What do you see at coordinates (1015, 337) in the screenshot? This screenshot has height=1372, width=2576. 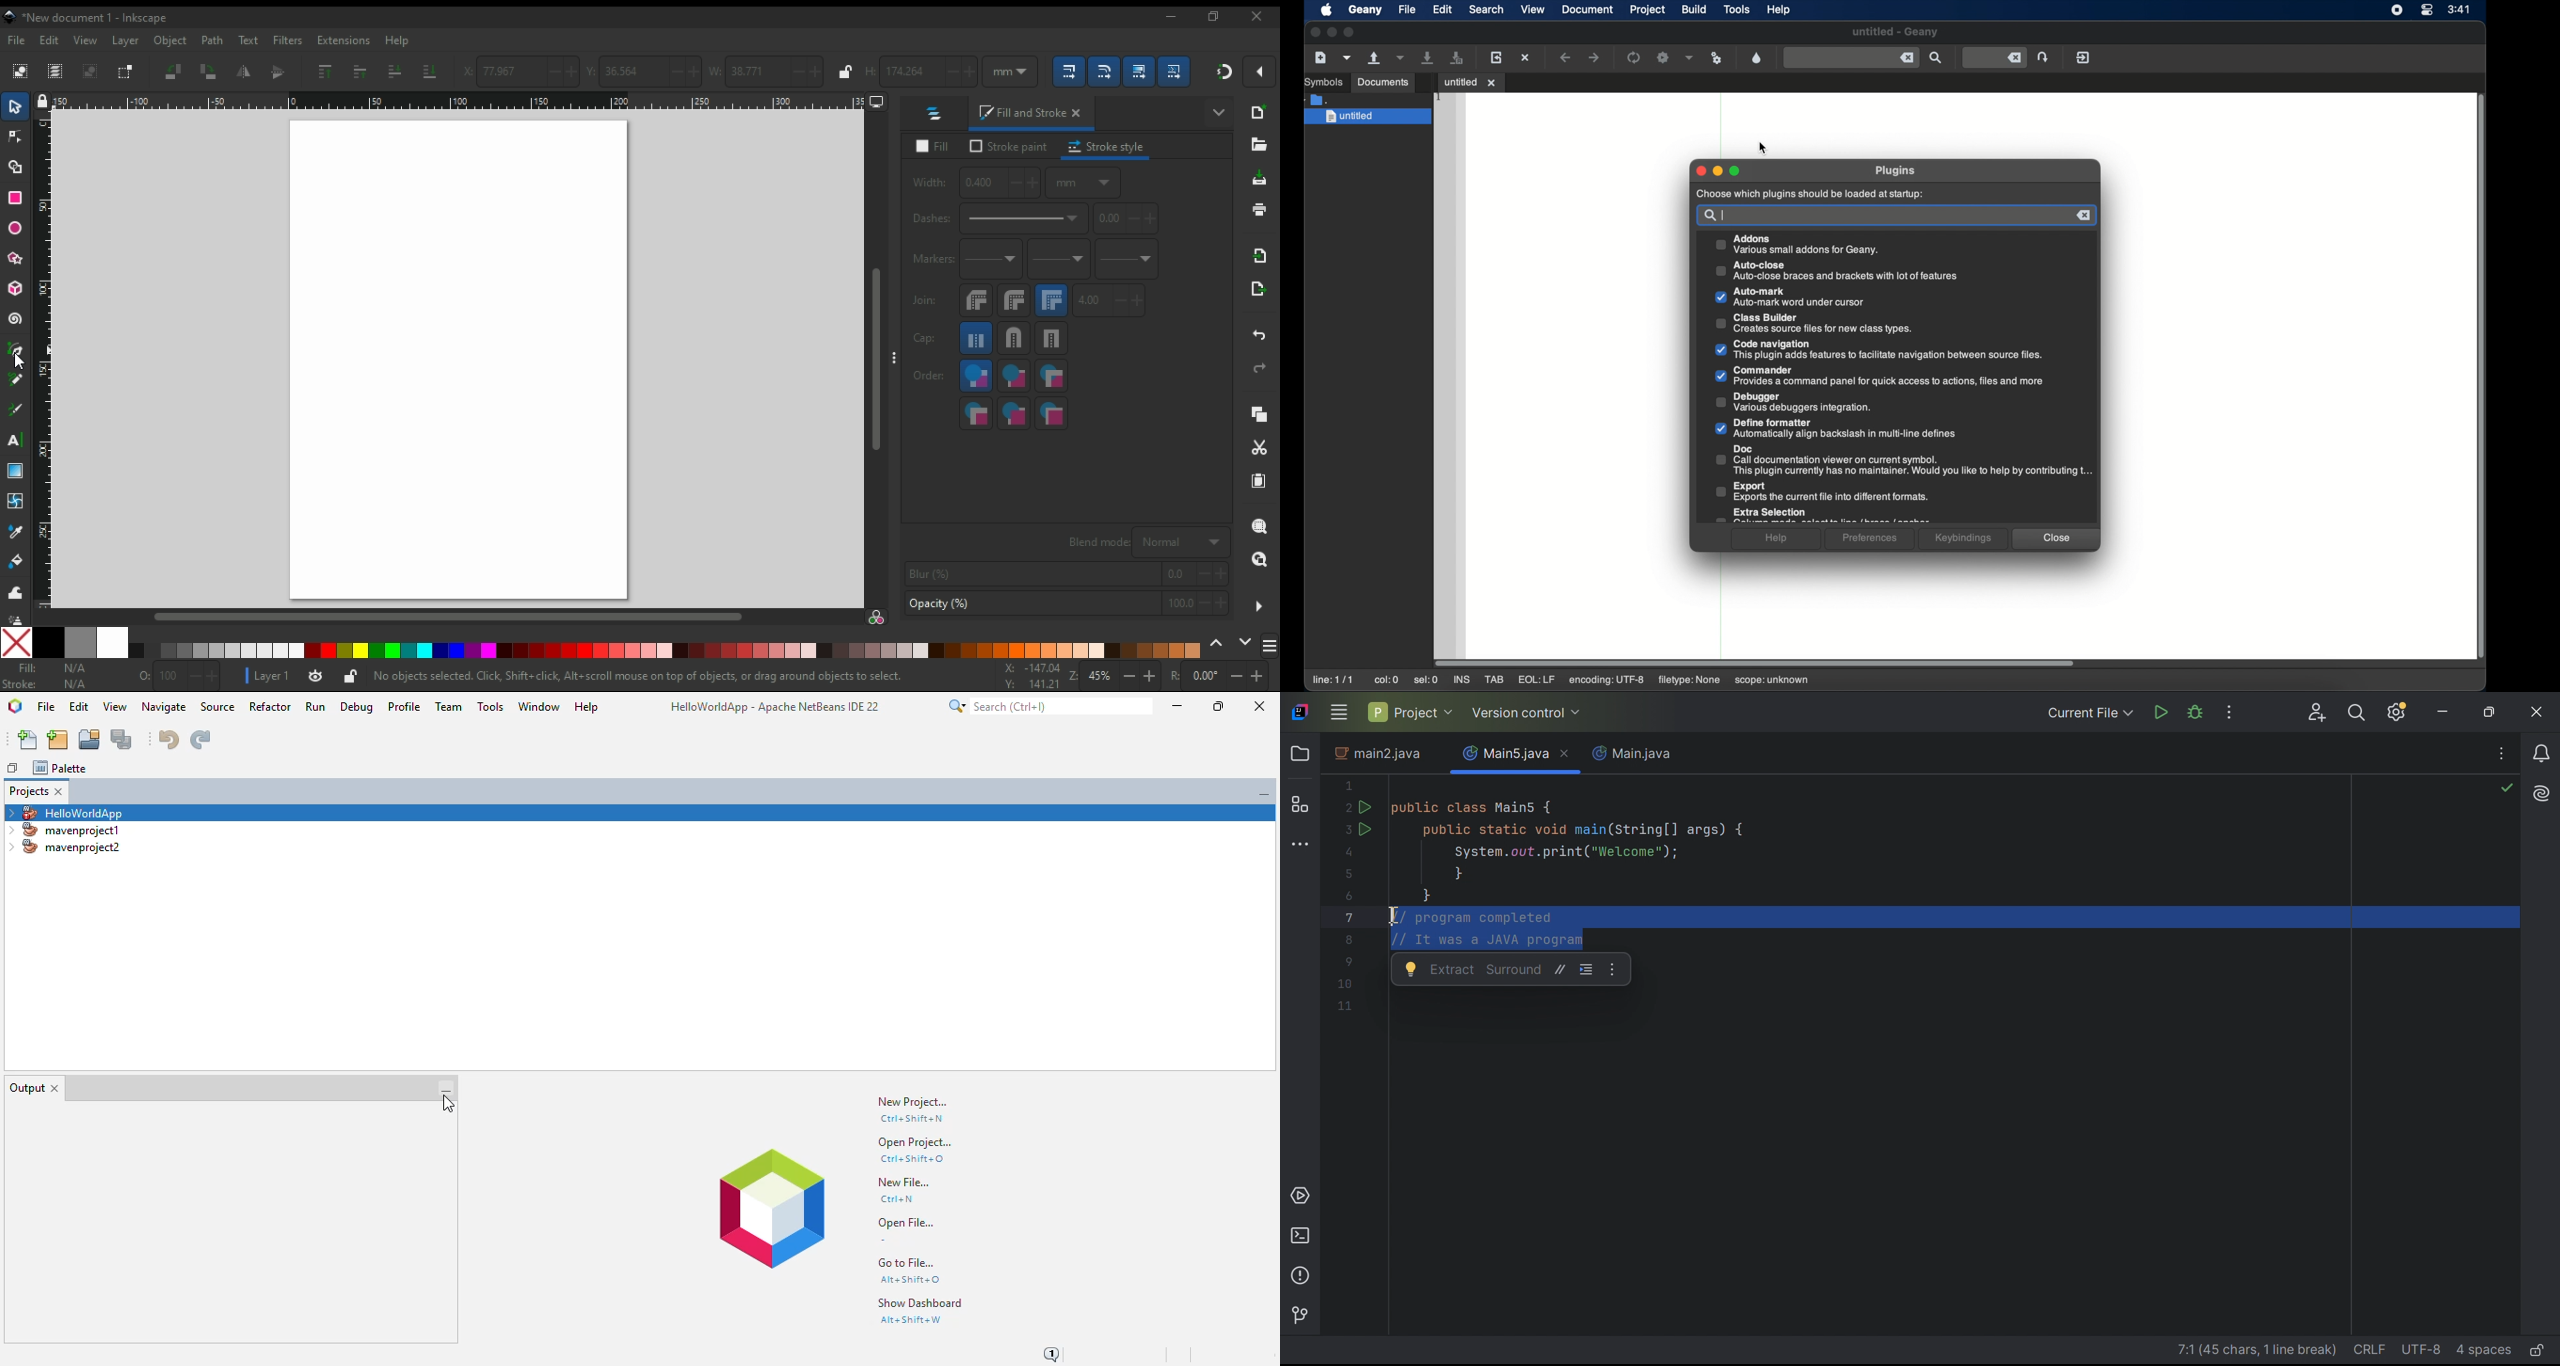 I see `round` at bounding box center [1015, 337].